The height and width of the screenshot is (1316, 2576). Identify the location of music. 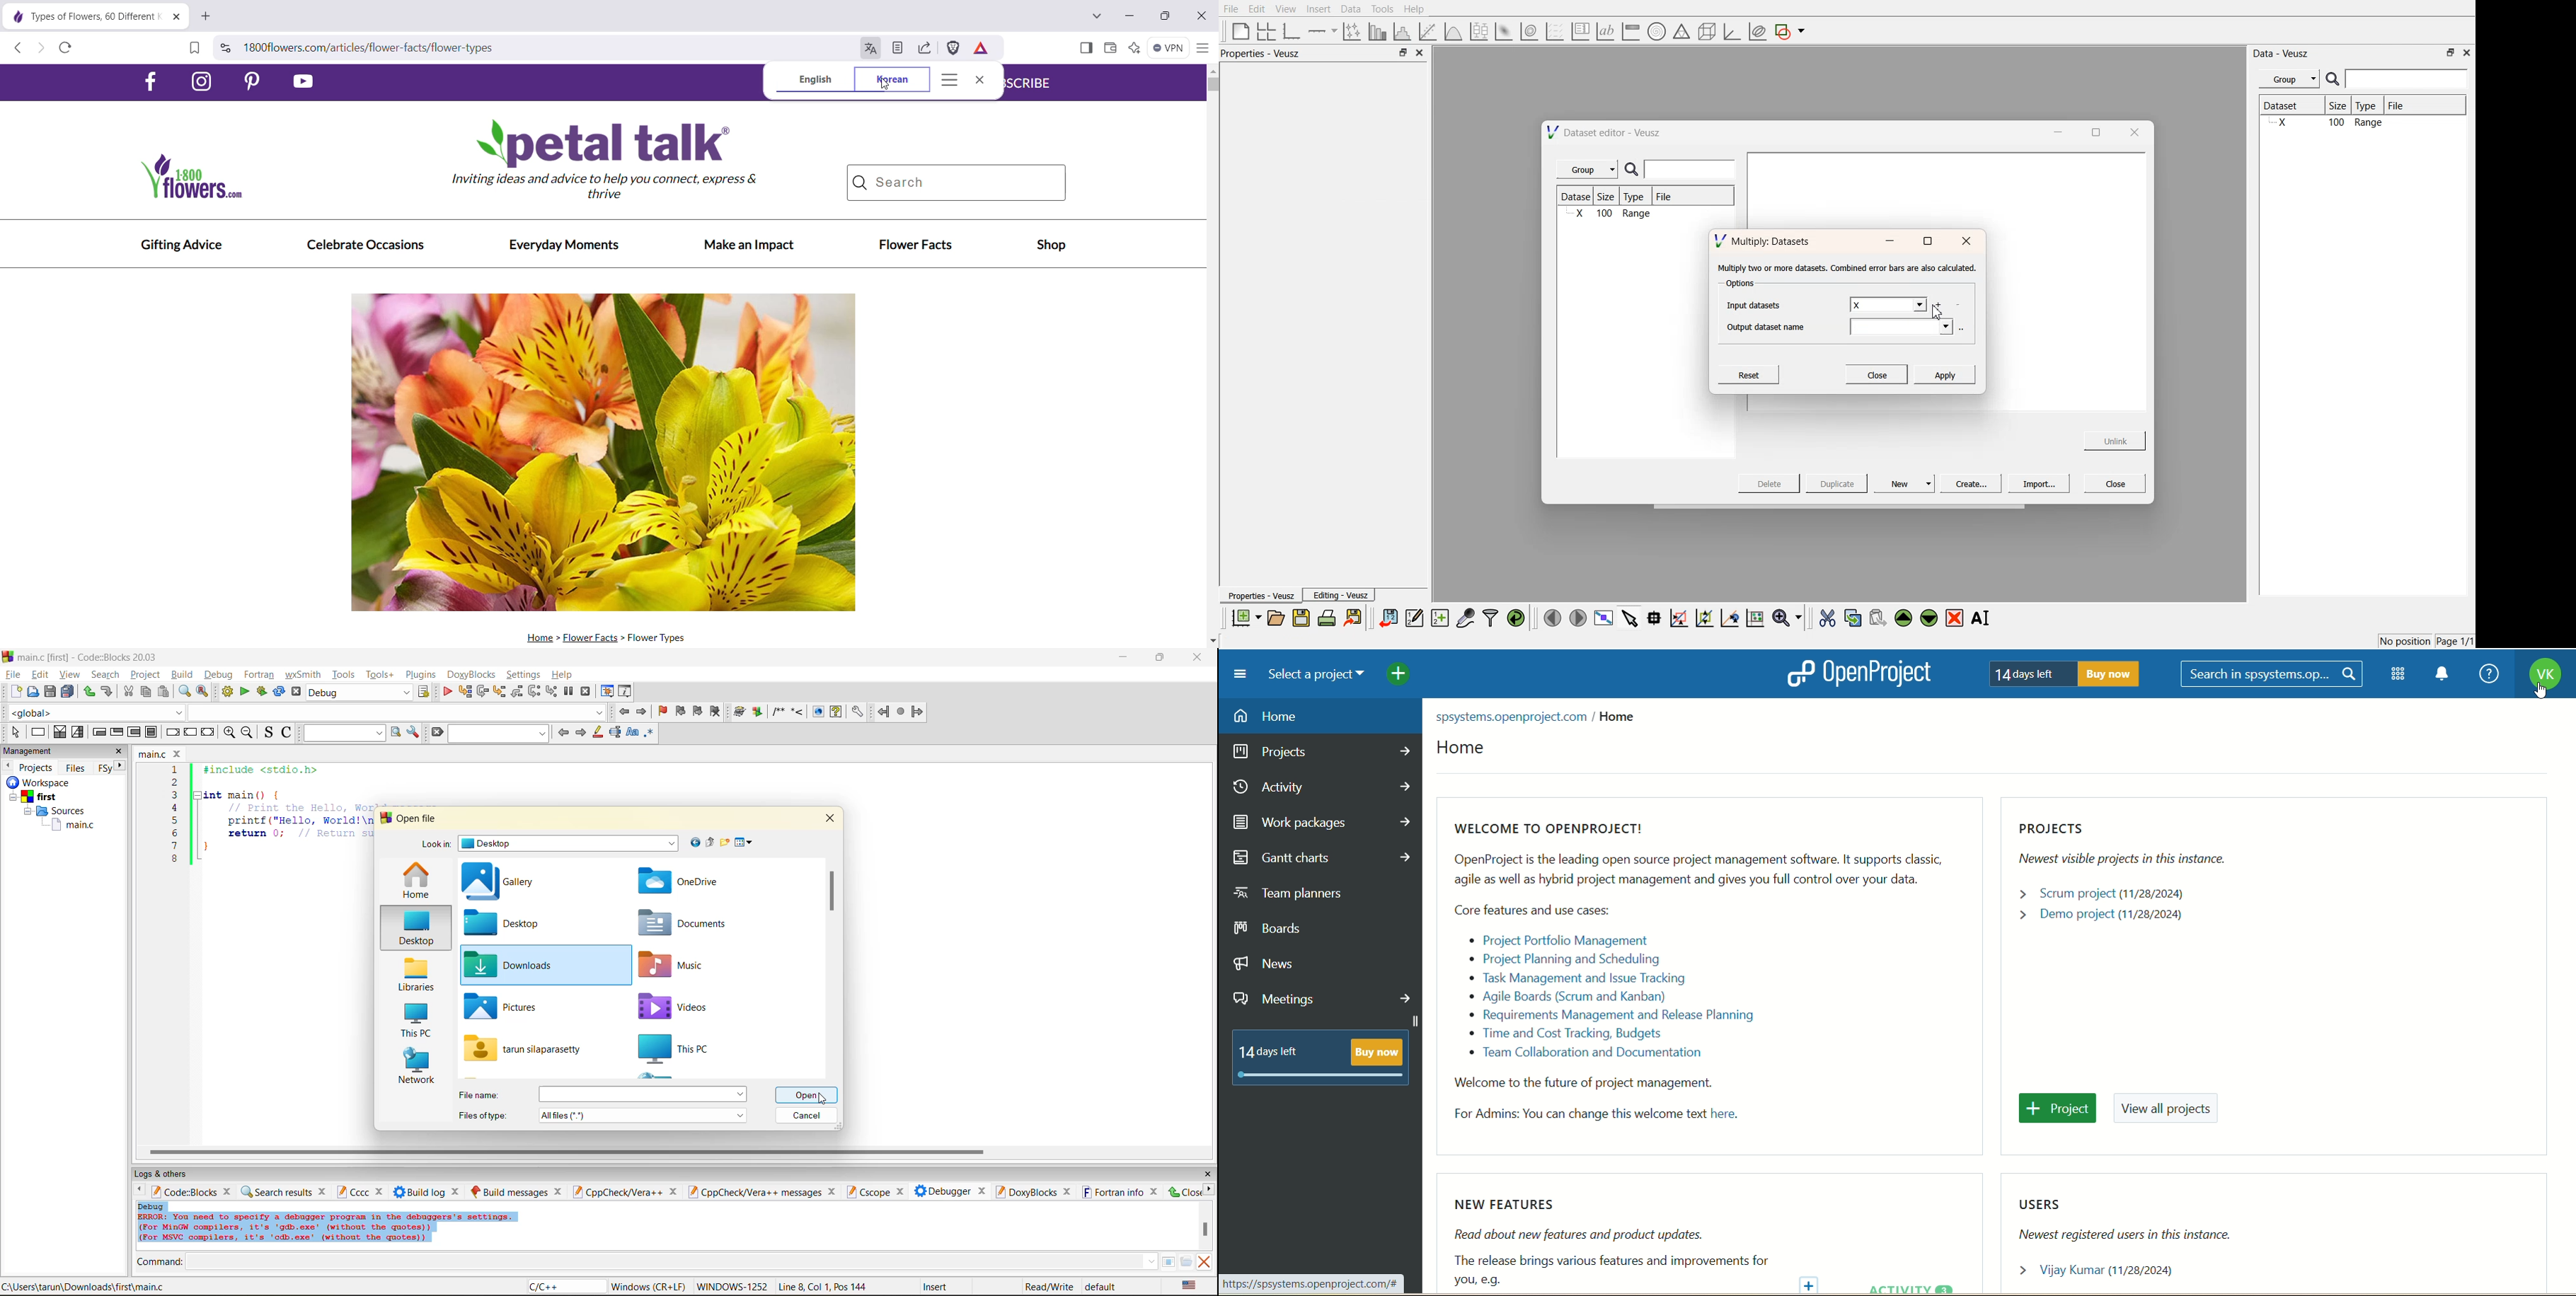
(679, 966).